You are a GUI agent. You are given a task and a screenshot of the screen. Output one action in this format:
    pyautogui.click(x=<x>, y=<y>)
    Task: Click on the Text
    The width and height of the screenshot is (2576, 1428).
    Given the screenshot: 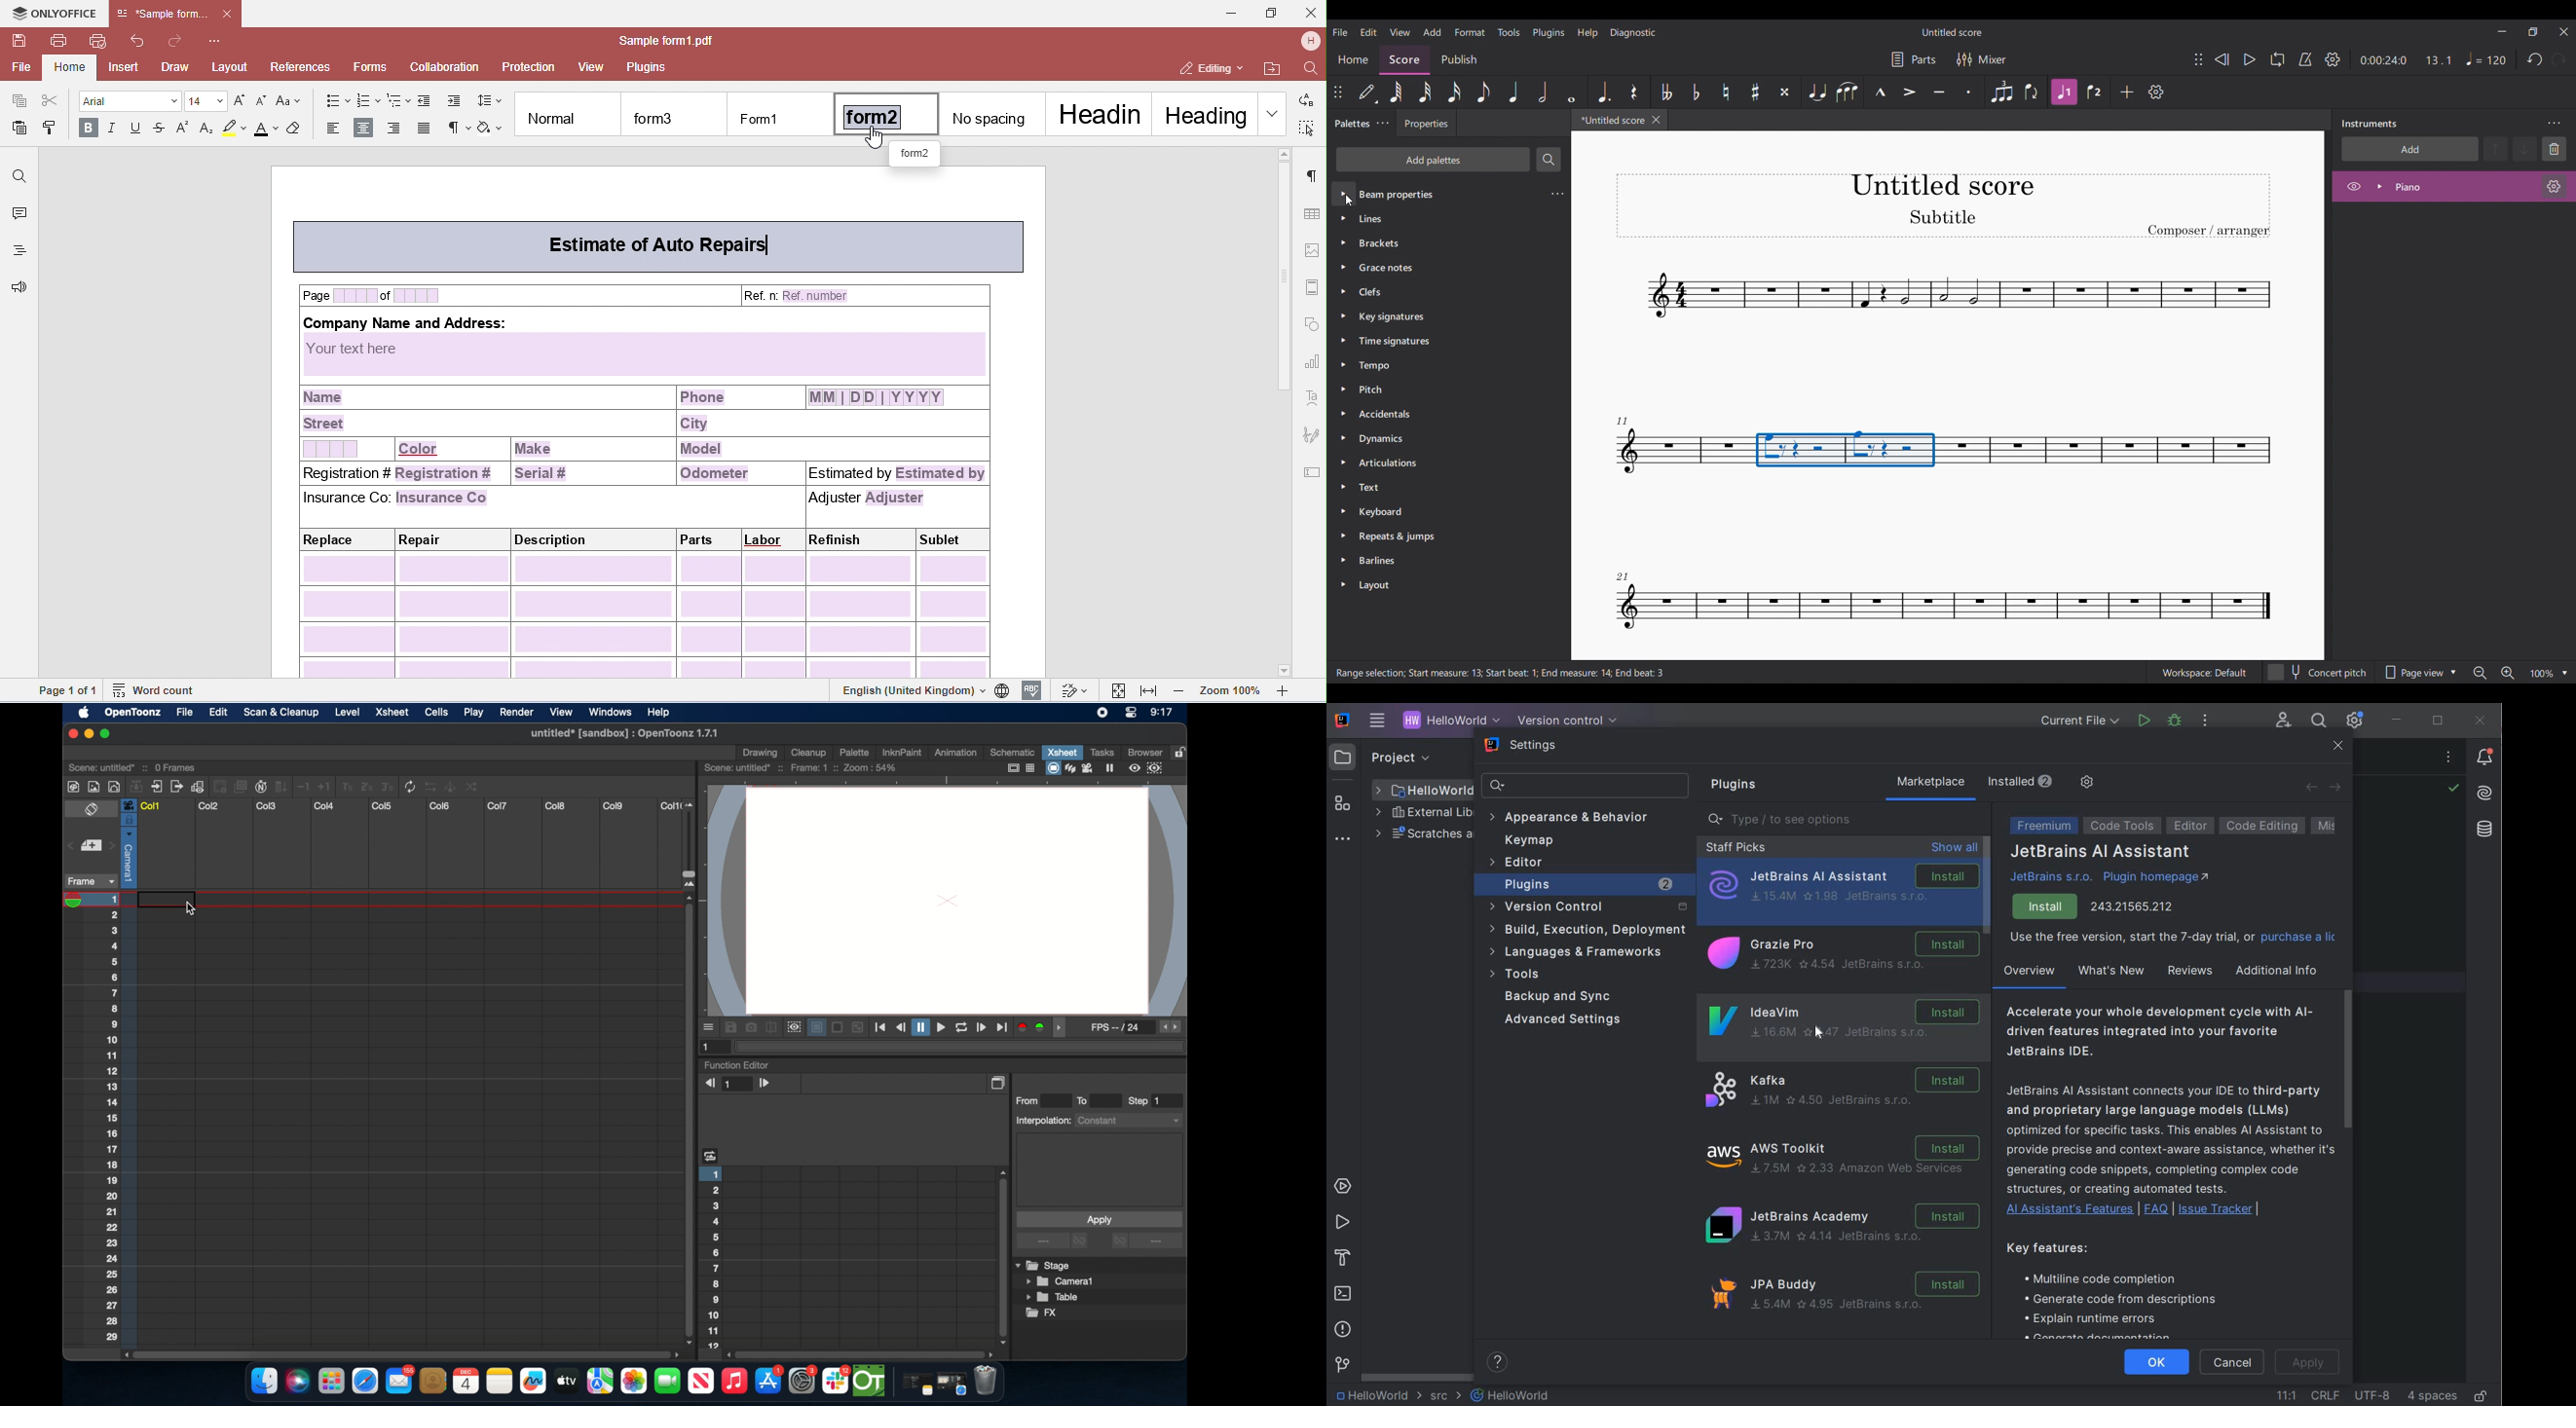 What is the action you would take?
    pyautogui.click(x=1437, y=487)
    